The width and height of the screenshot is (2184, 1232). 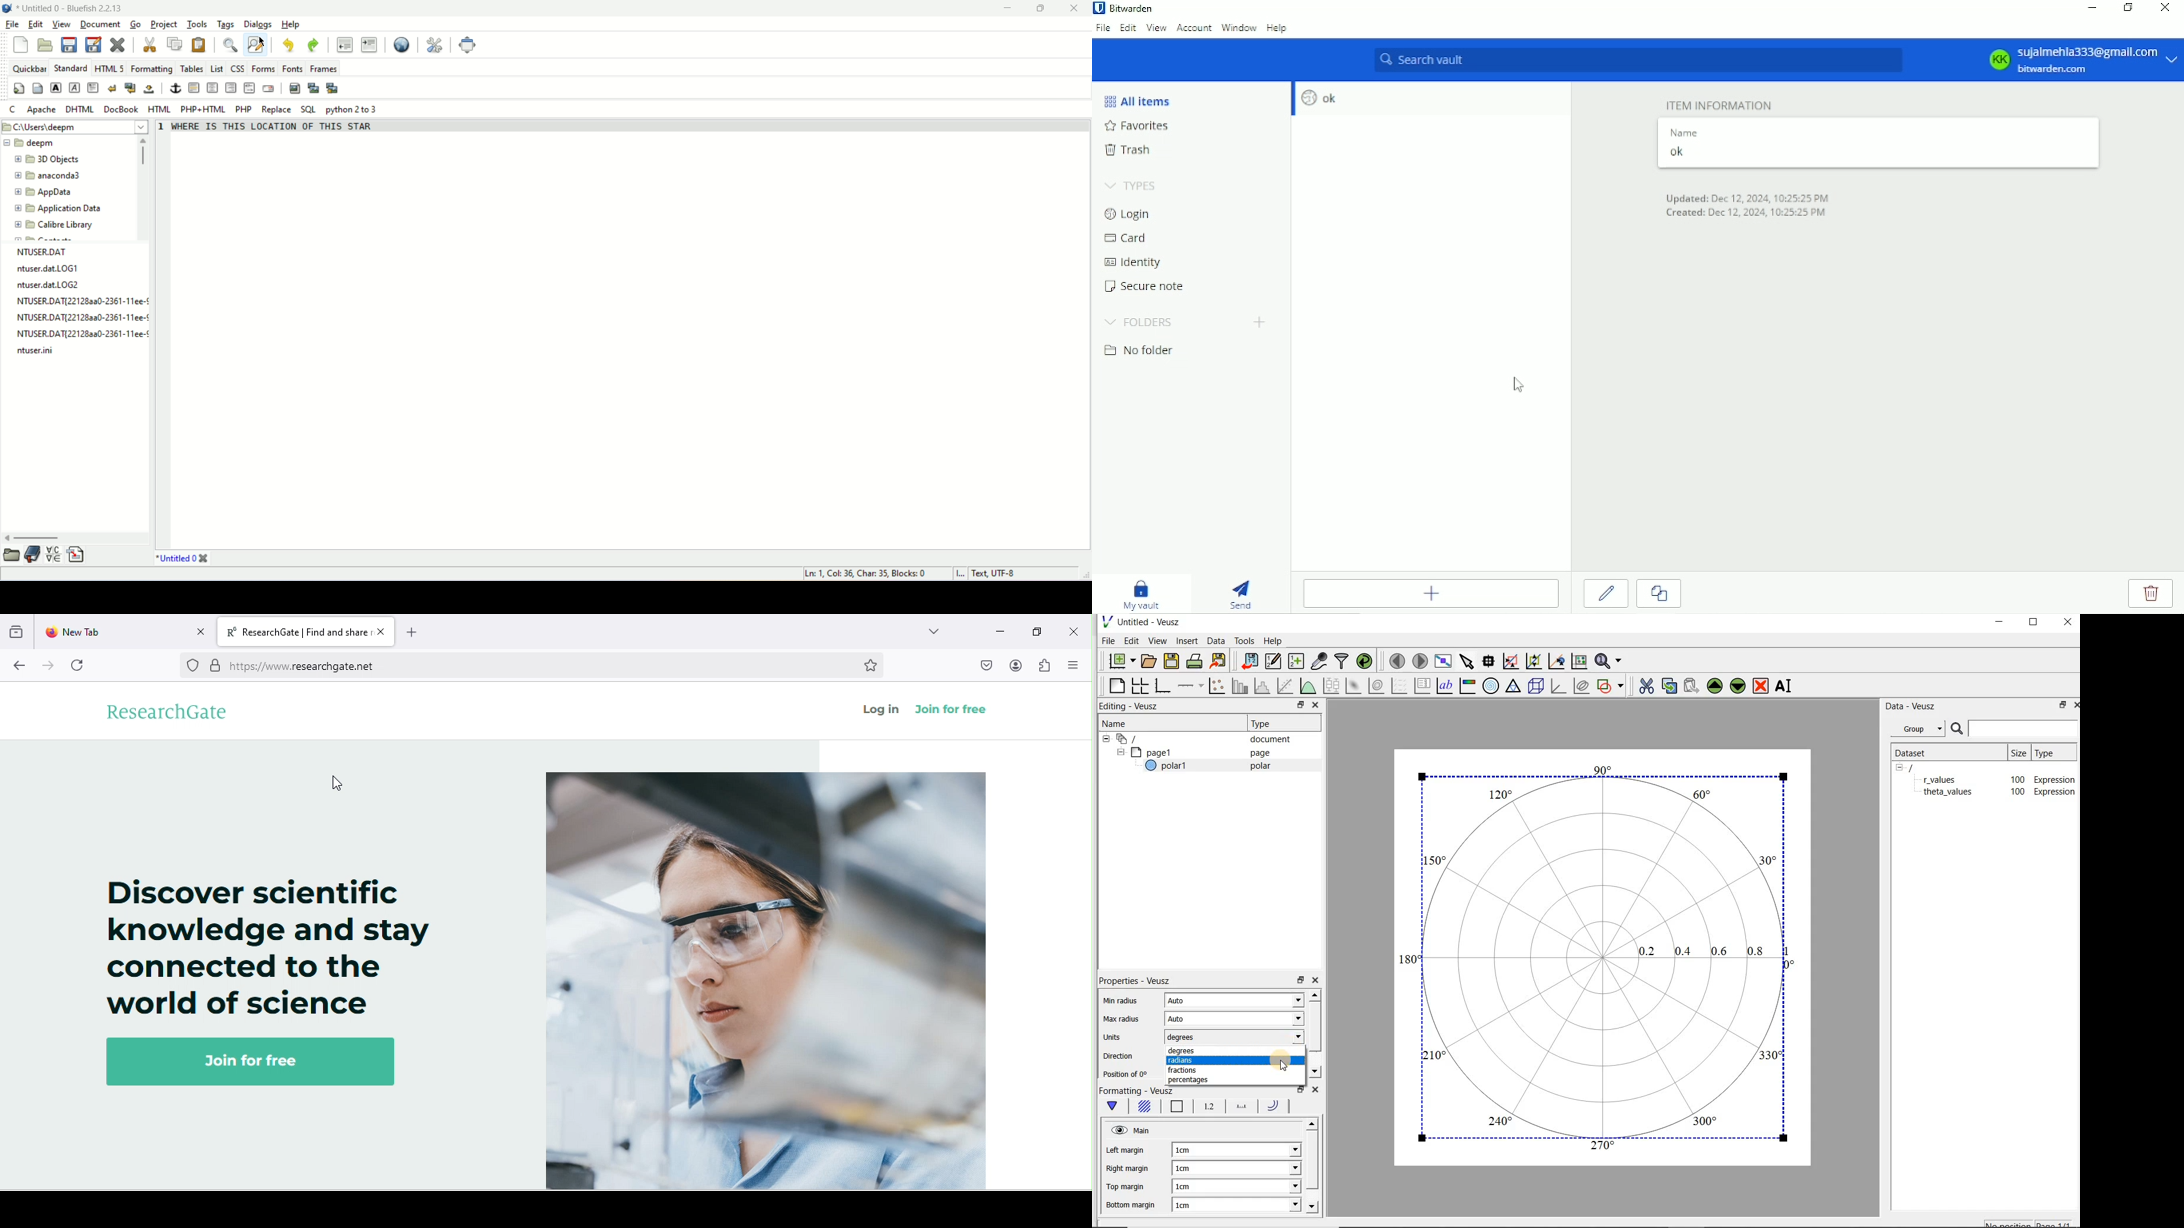 What do you see at coordinates (71, 7) in the screenshot?
I see `Untitled 0 - Bluefish 2.2.13` at bounding box center [71, 7].